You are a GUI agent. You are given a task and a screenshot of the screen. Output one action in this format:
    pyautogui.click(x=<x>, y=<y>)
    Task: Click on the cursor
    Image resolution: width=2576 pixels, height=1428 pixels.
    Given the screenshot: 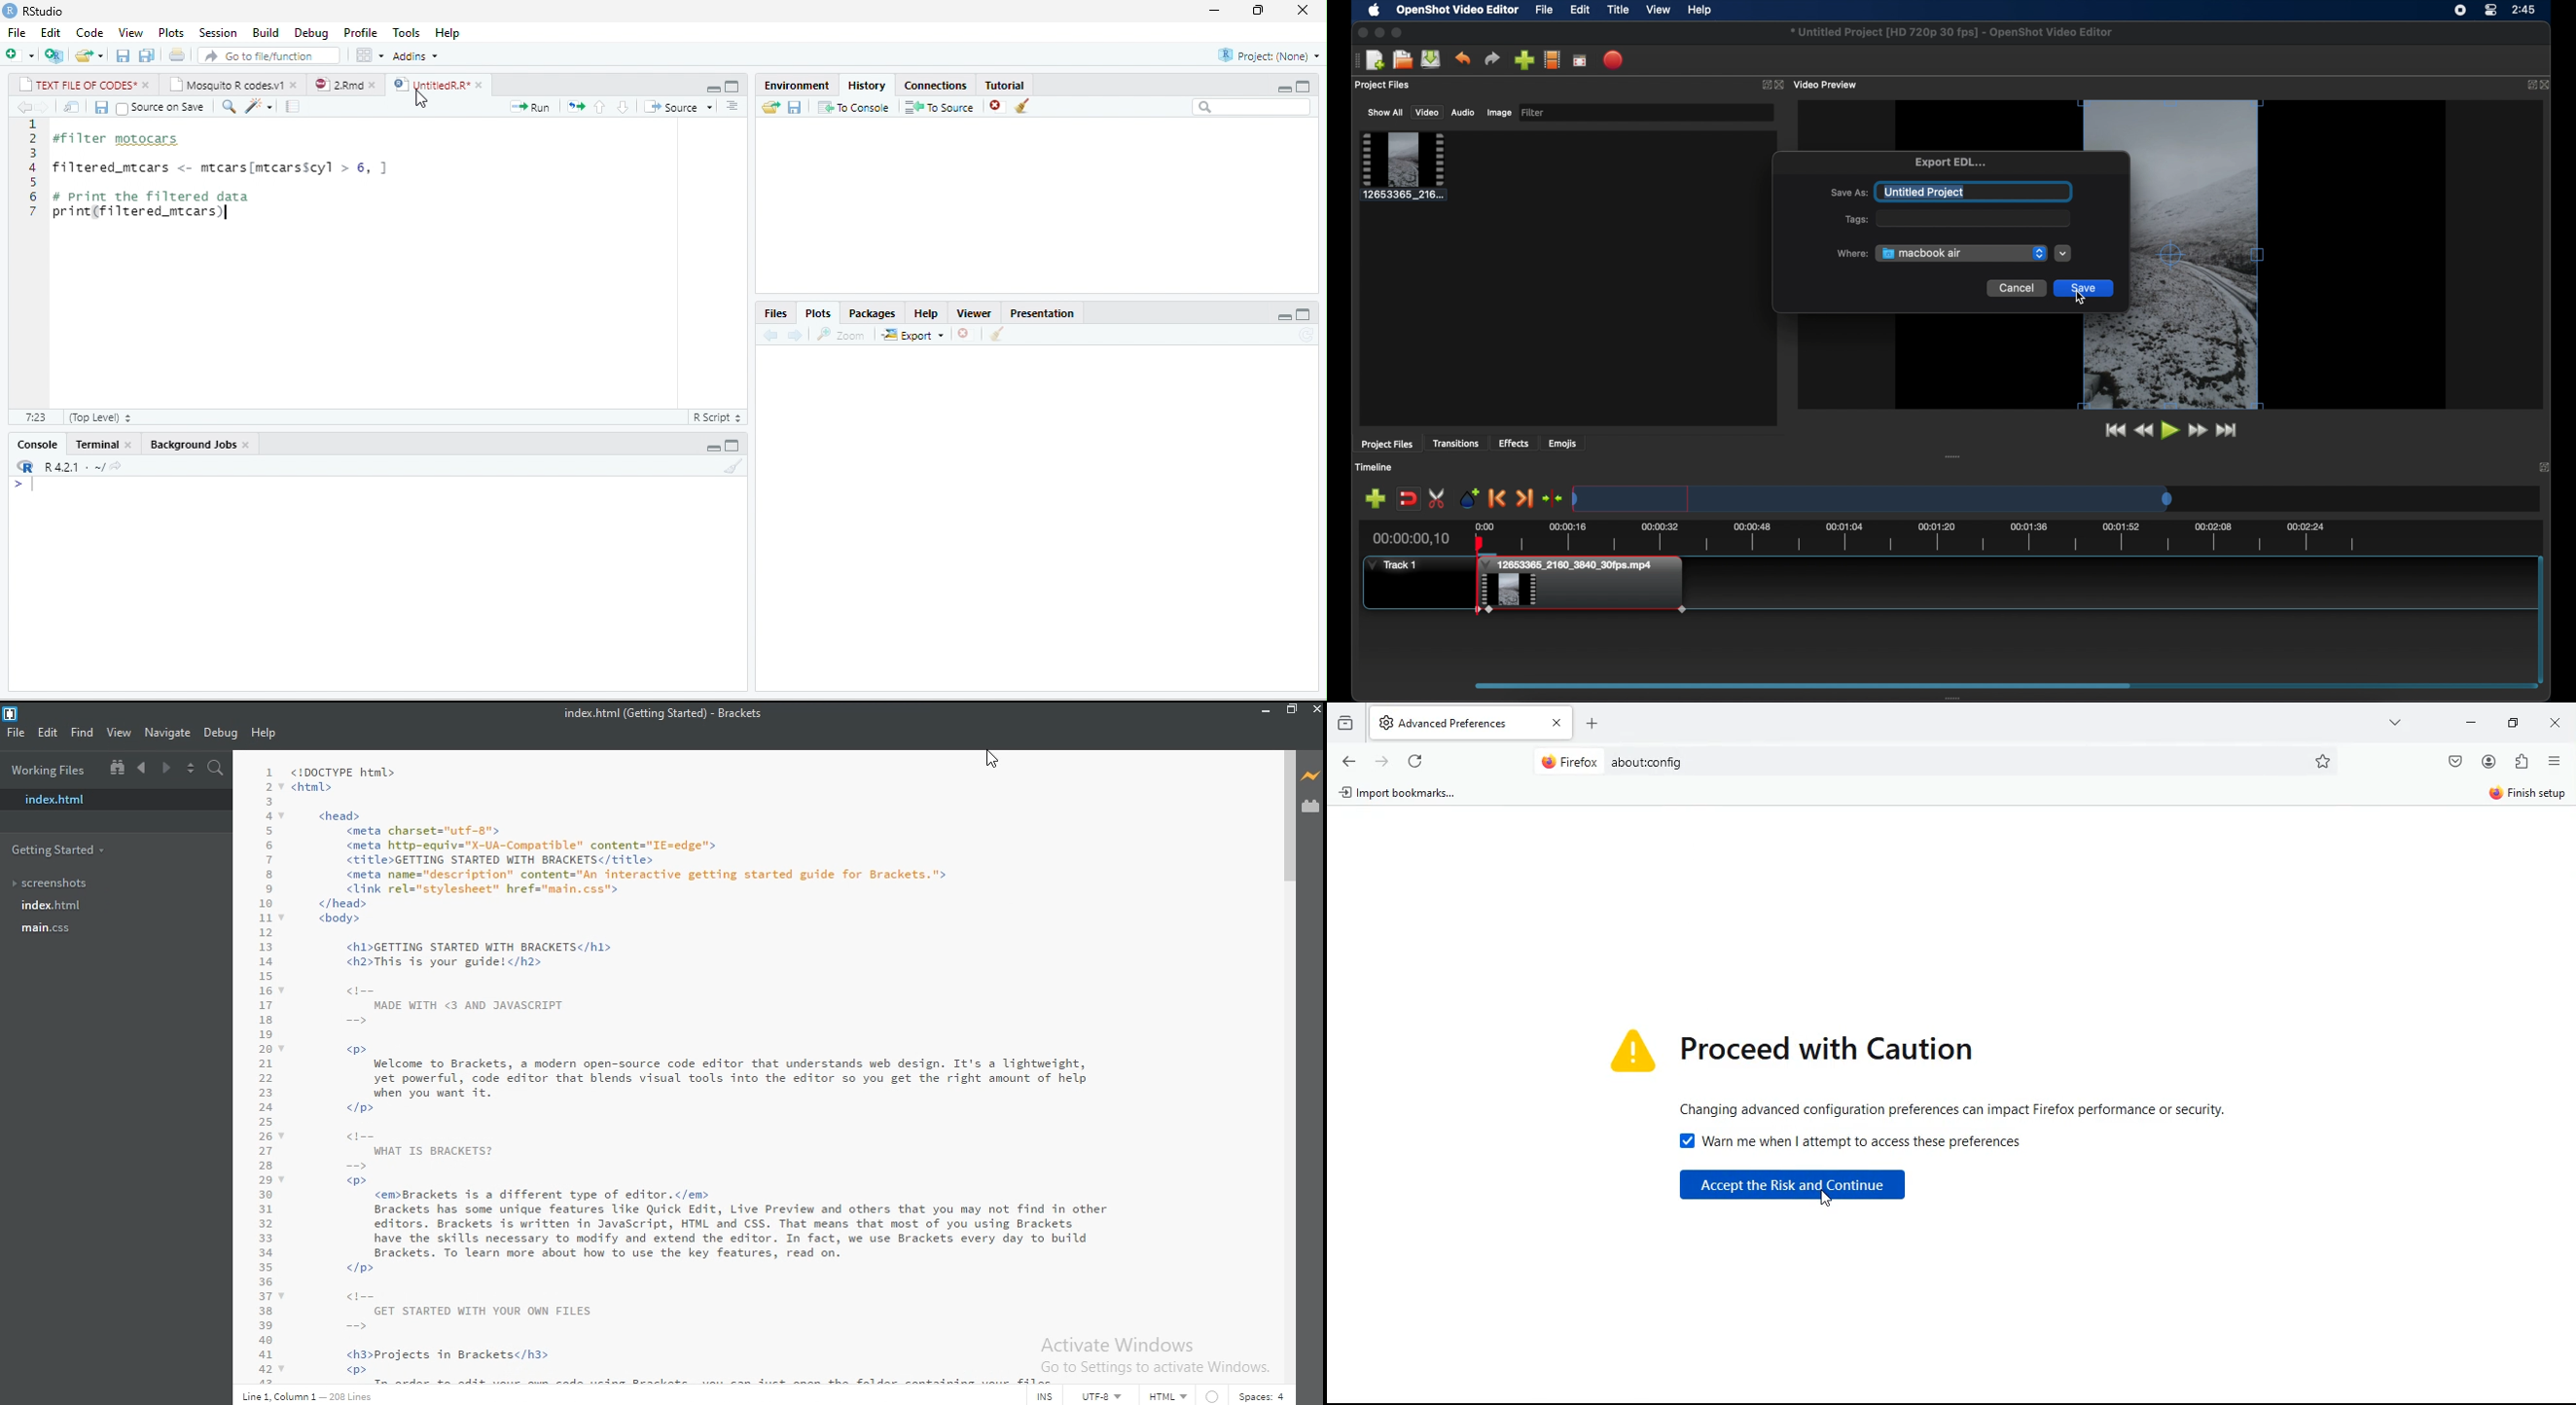 What is the action you would take?
    pyautogui.click(x=422, y=101)
    